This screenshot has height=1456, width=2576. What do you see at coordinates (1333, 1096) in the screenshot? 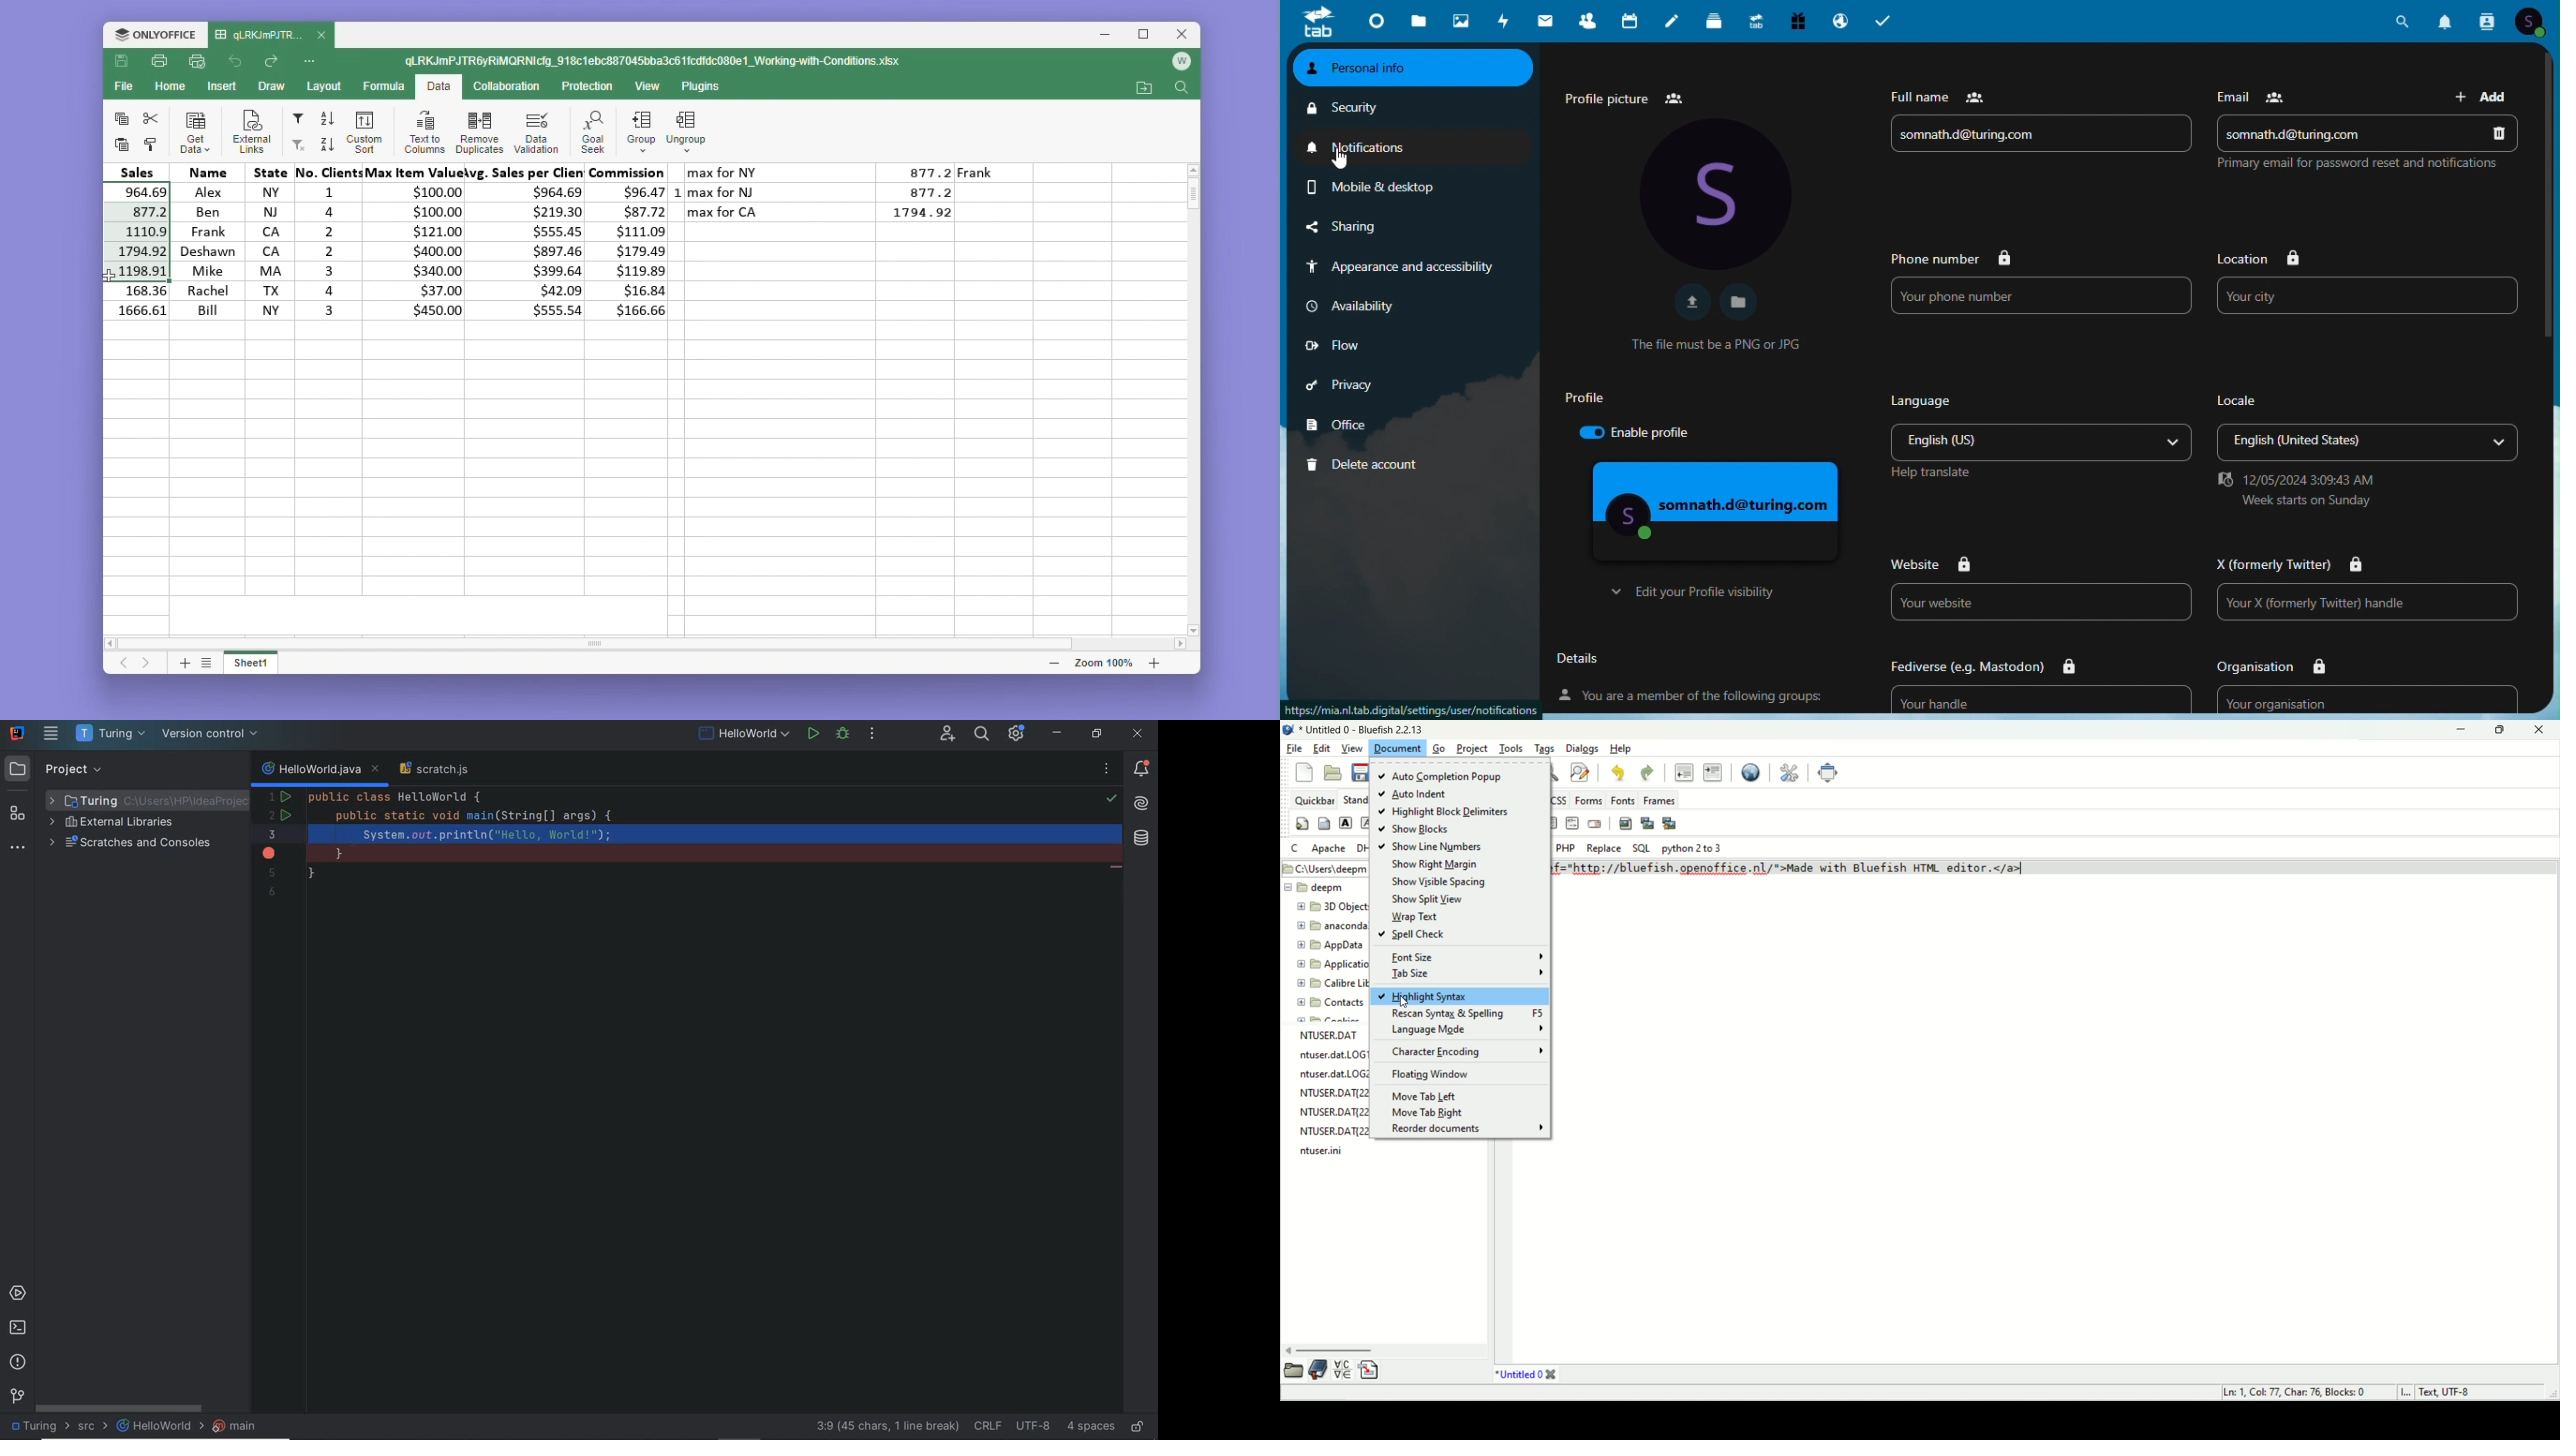
I see `text` at bounding box center [1333, 1096].